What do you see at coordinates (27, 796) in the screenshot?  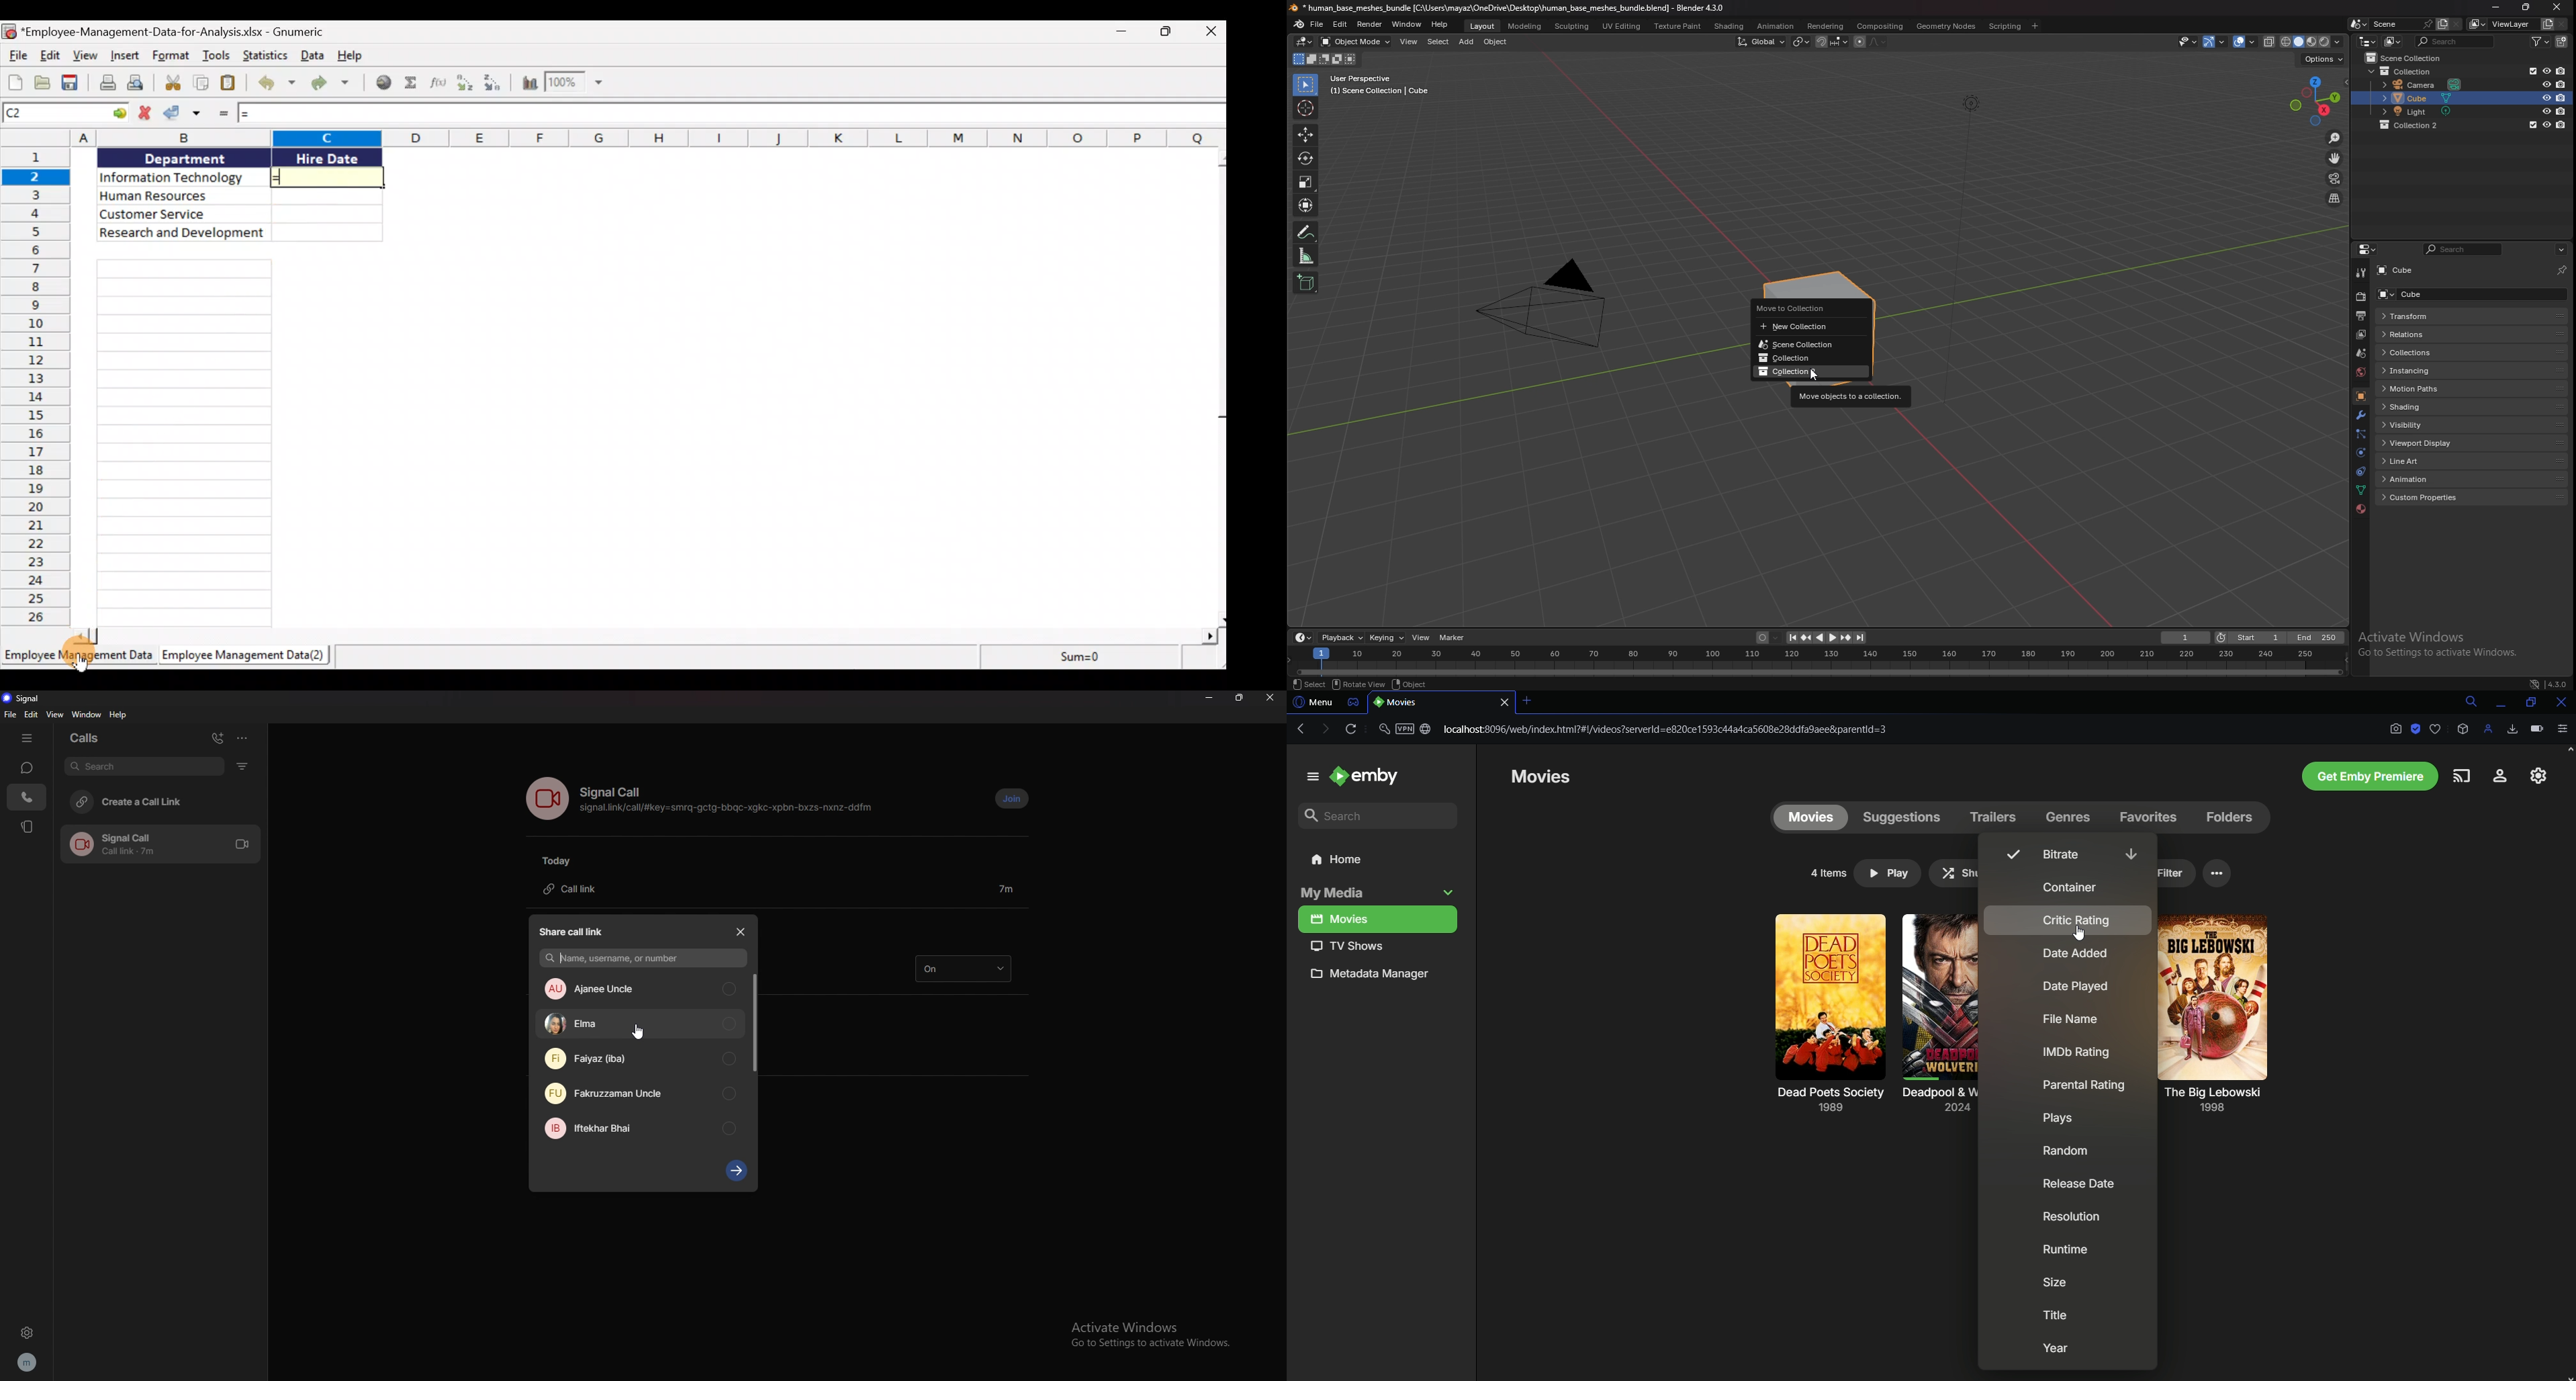 I see `calls` at bounding box center [27, 796].